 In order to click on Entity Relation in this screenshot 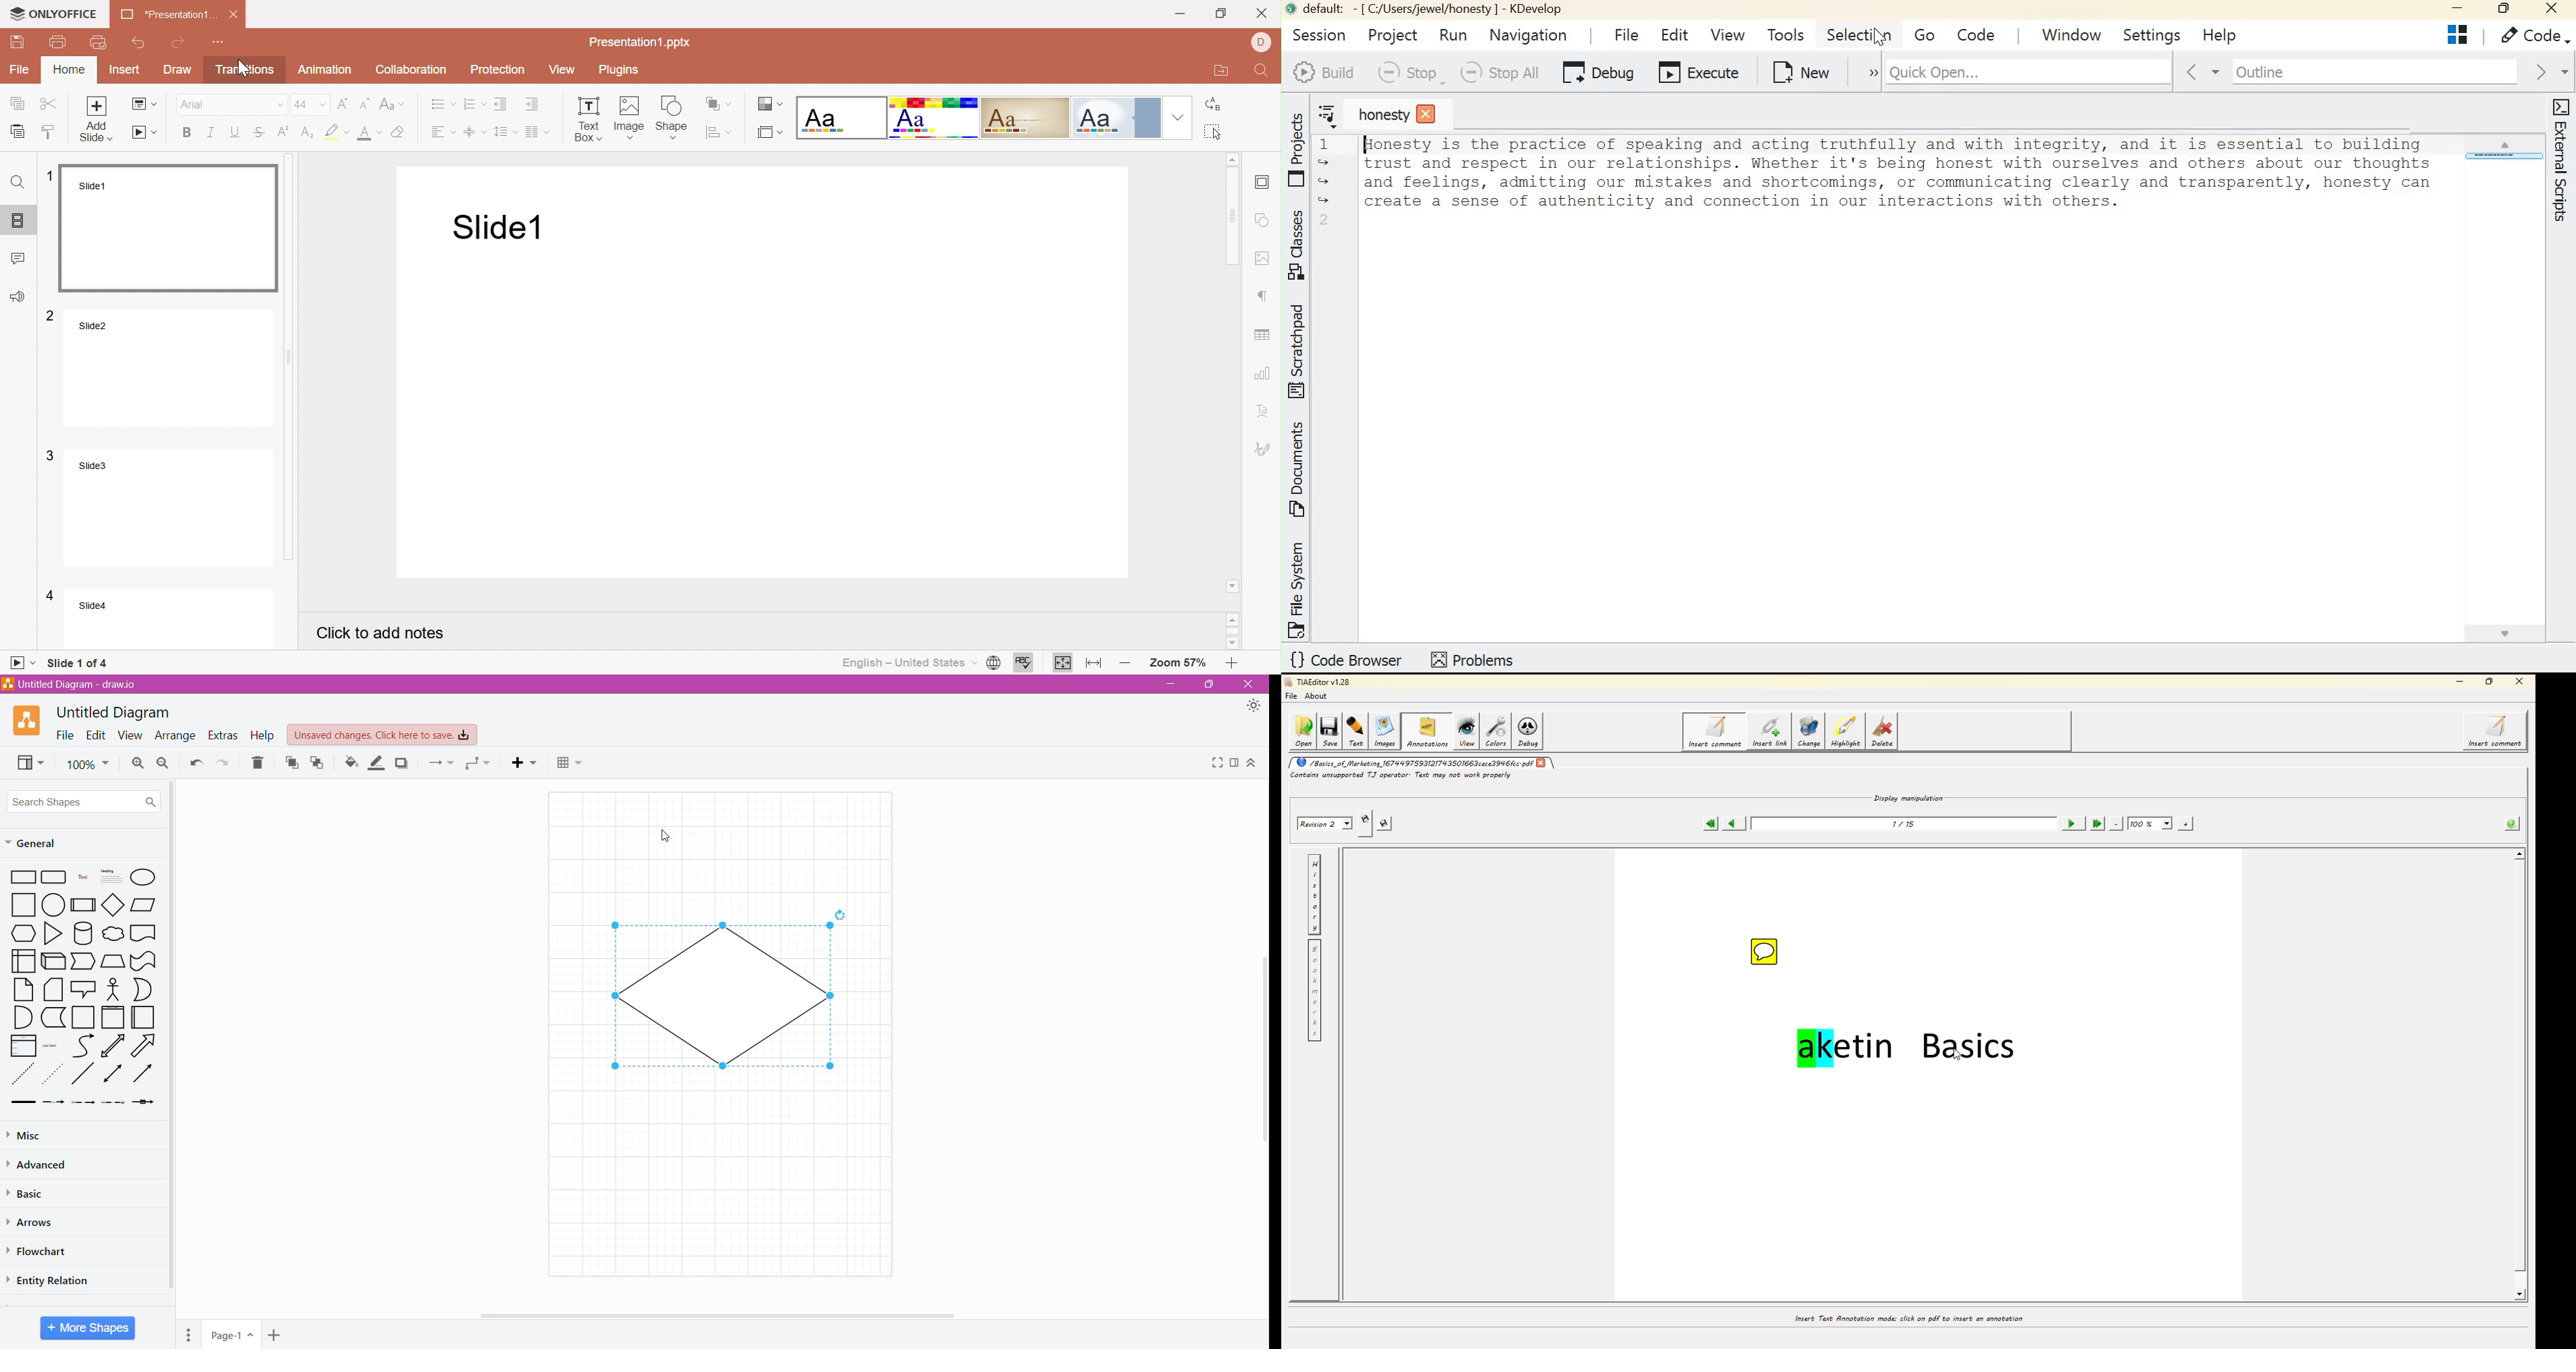, I will do `click(52, 1279)`.